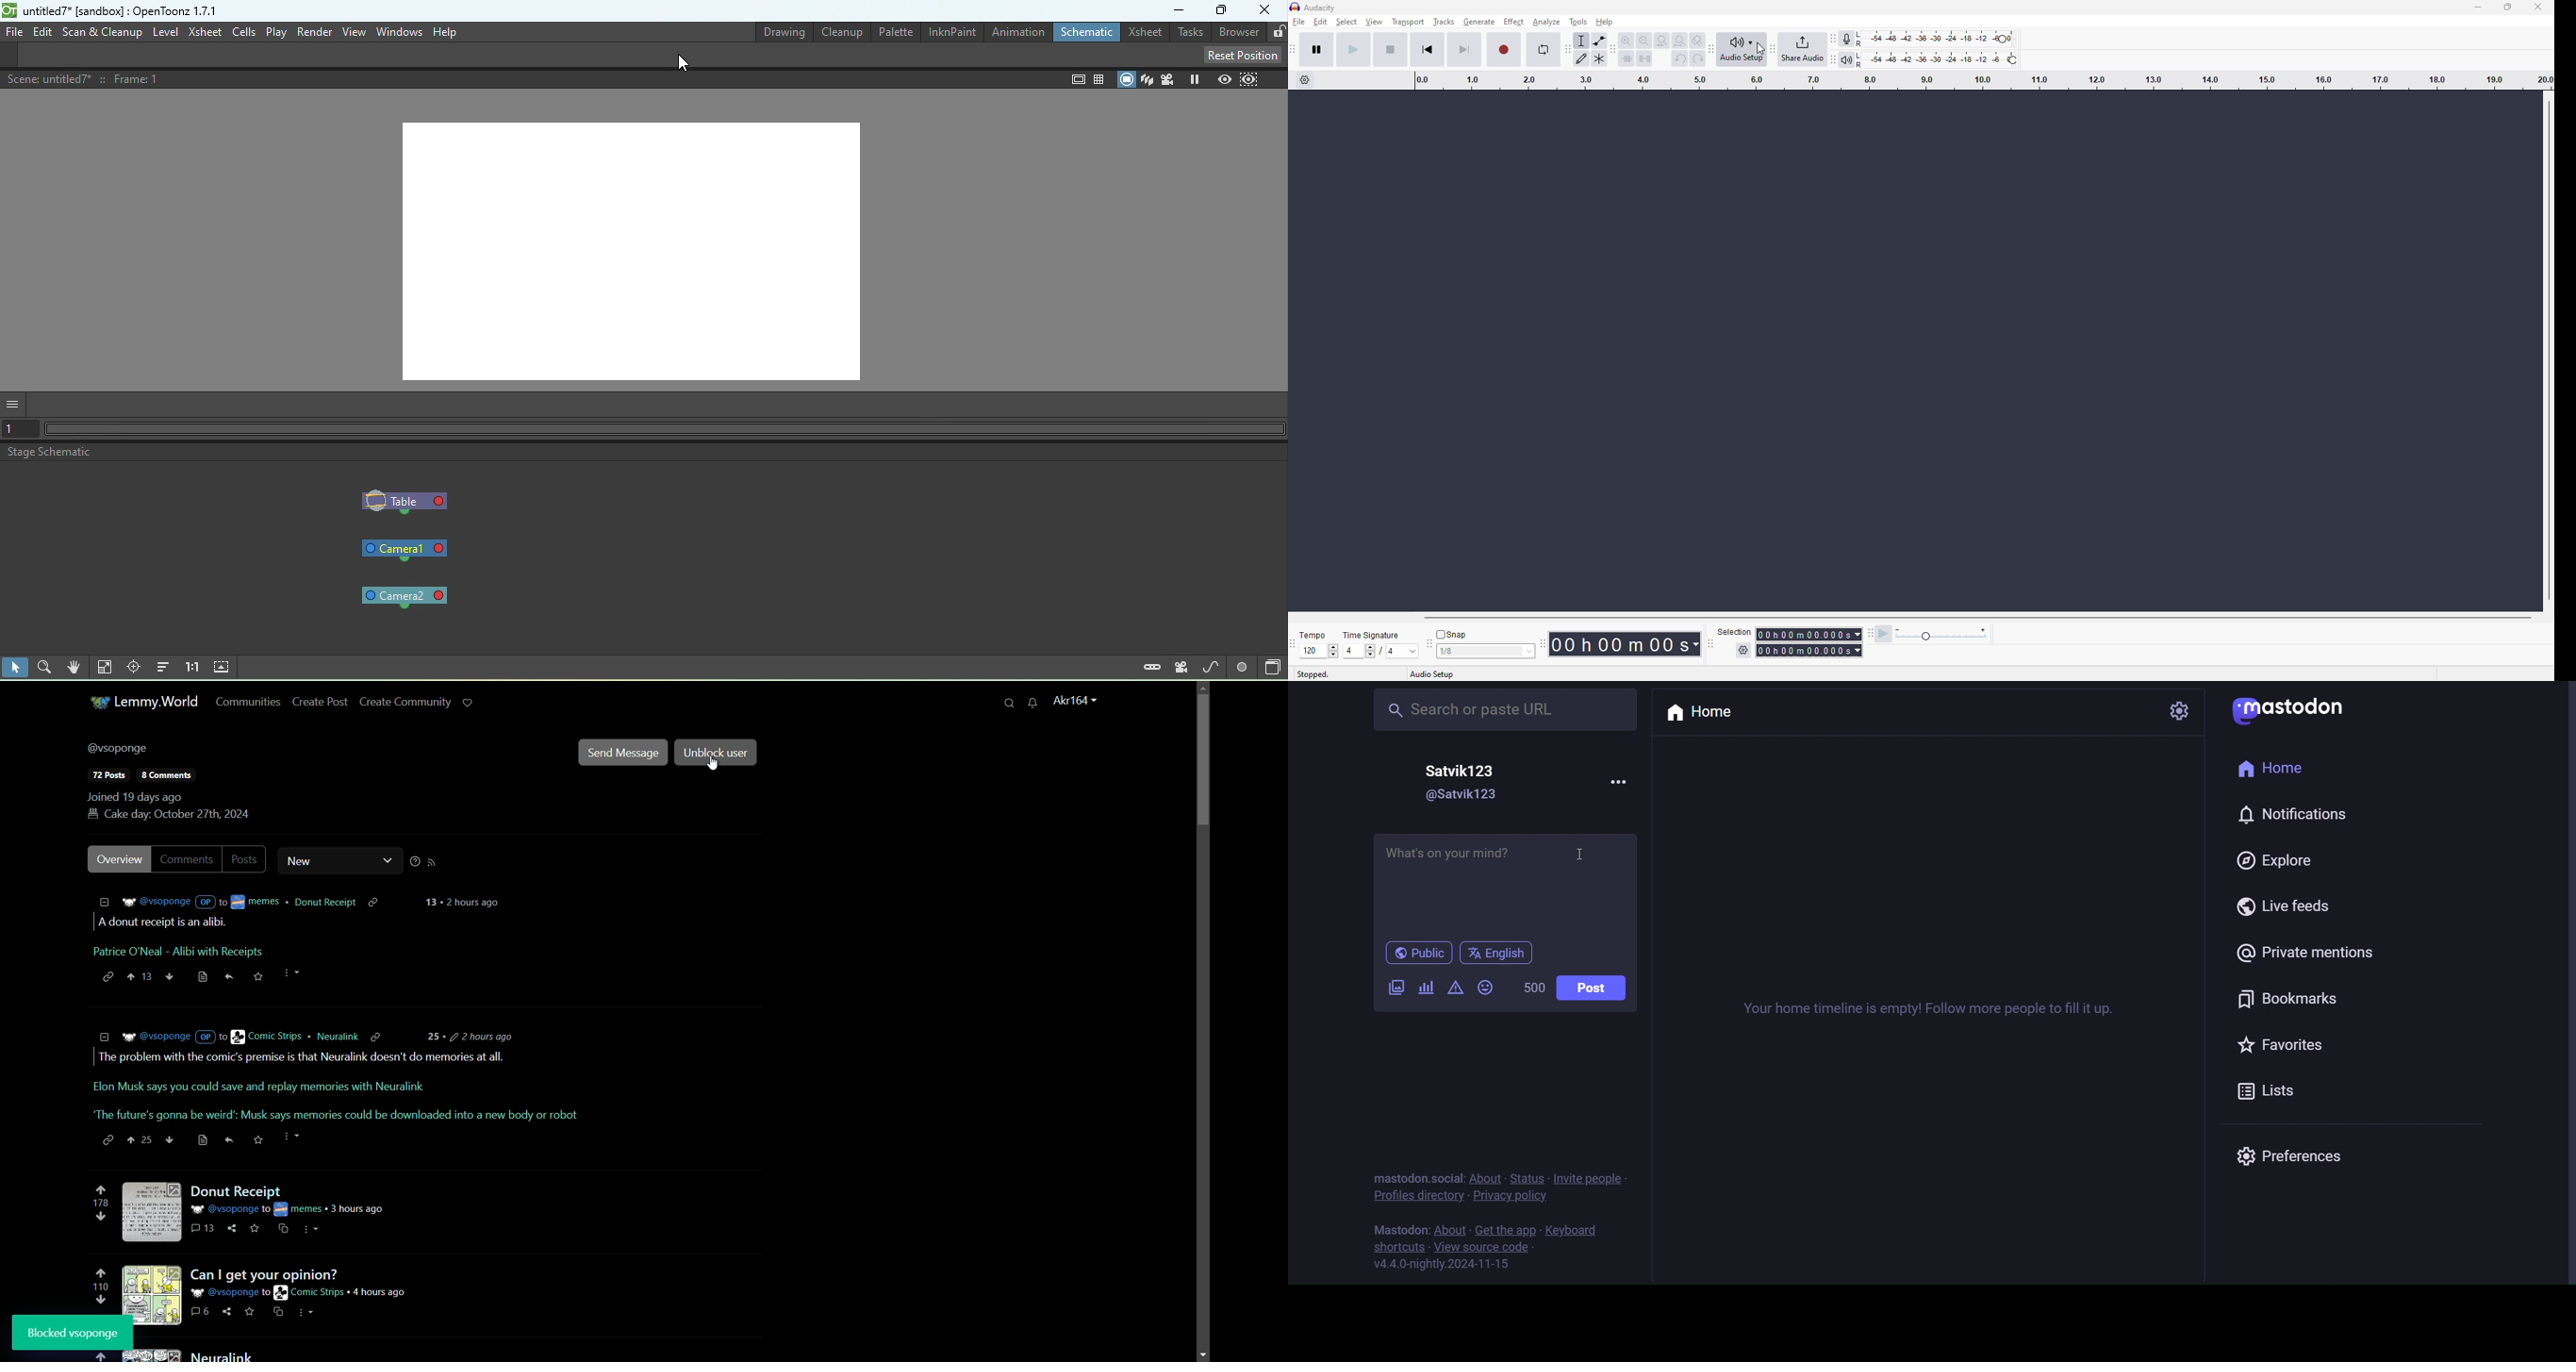 The width and height of the screenshot is (2576, 1372). What do you see at coordinates (1543, 645) in the screenshot?
I see `time toolbar` at bounding box center [1543, 645].